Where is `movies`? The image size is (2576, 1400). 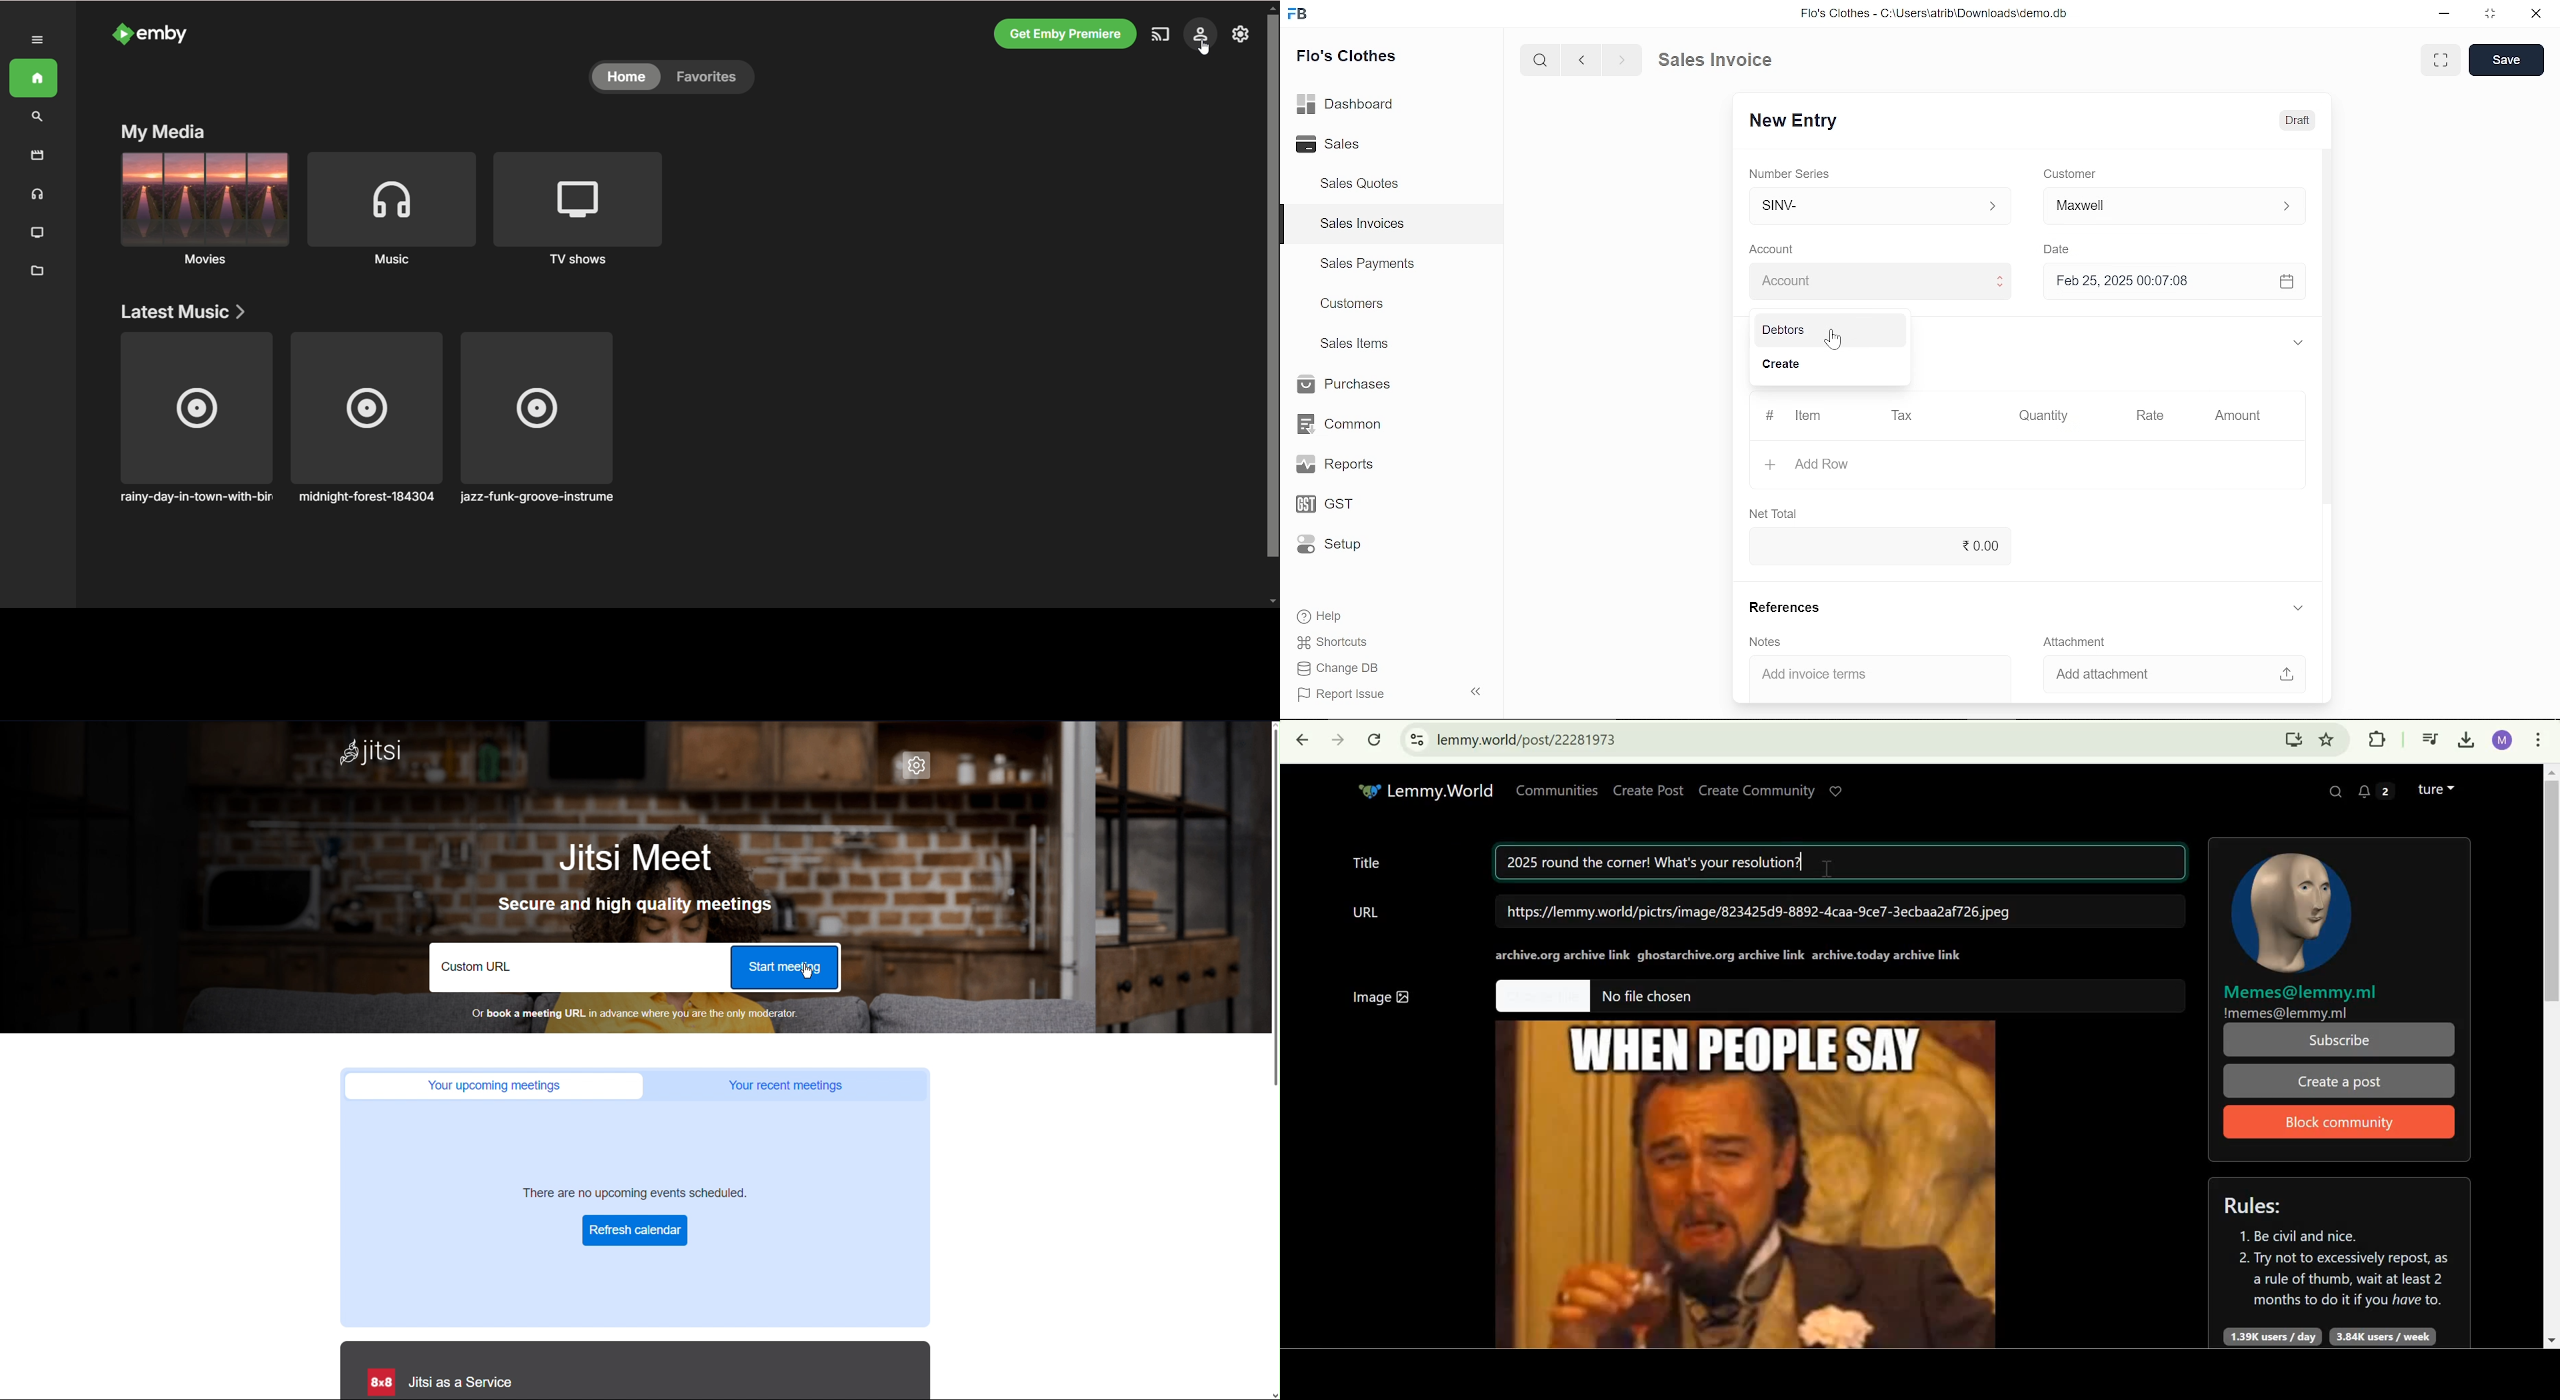
movies is located at coordinates (37, 157).